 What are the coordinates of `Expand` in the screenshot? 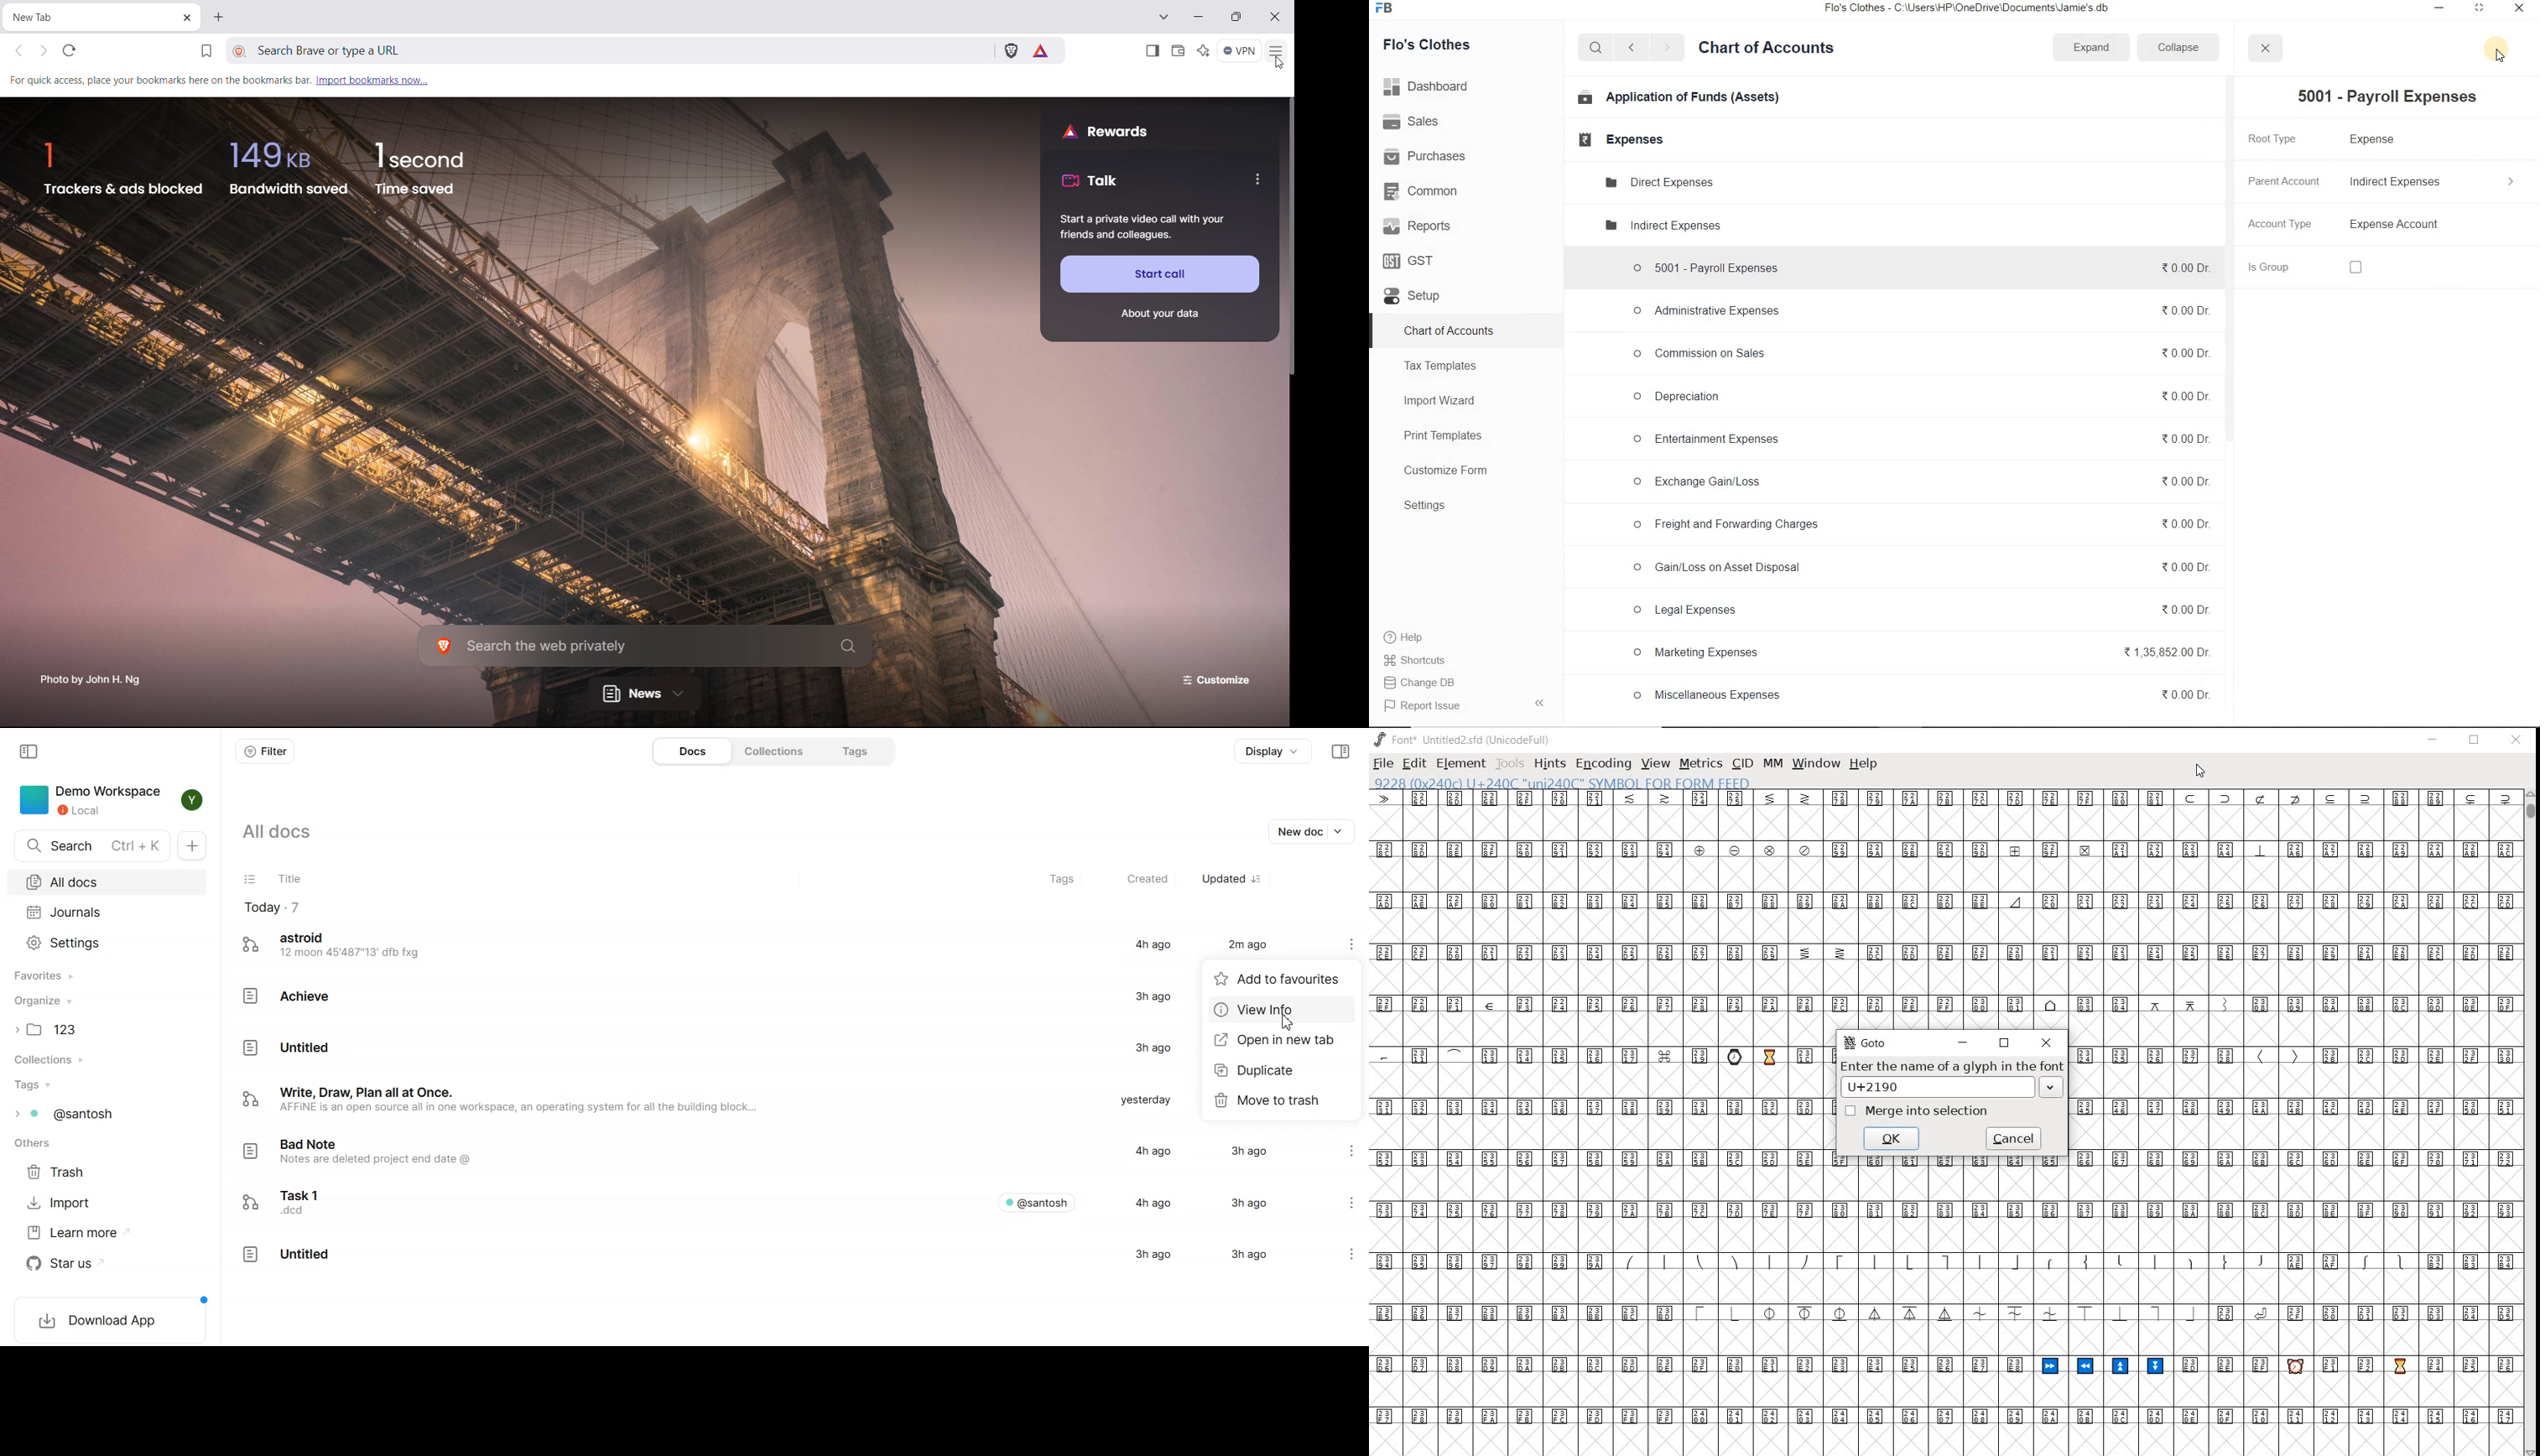 It's located at (2093, 46).